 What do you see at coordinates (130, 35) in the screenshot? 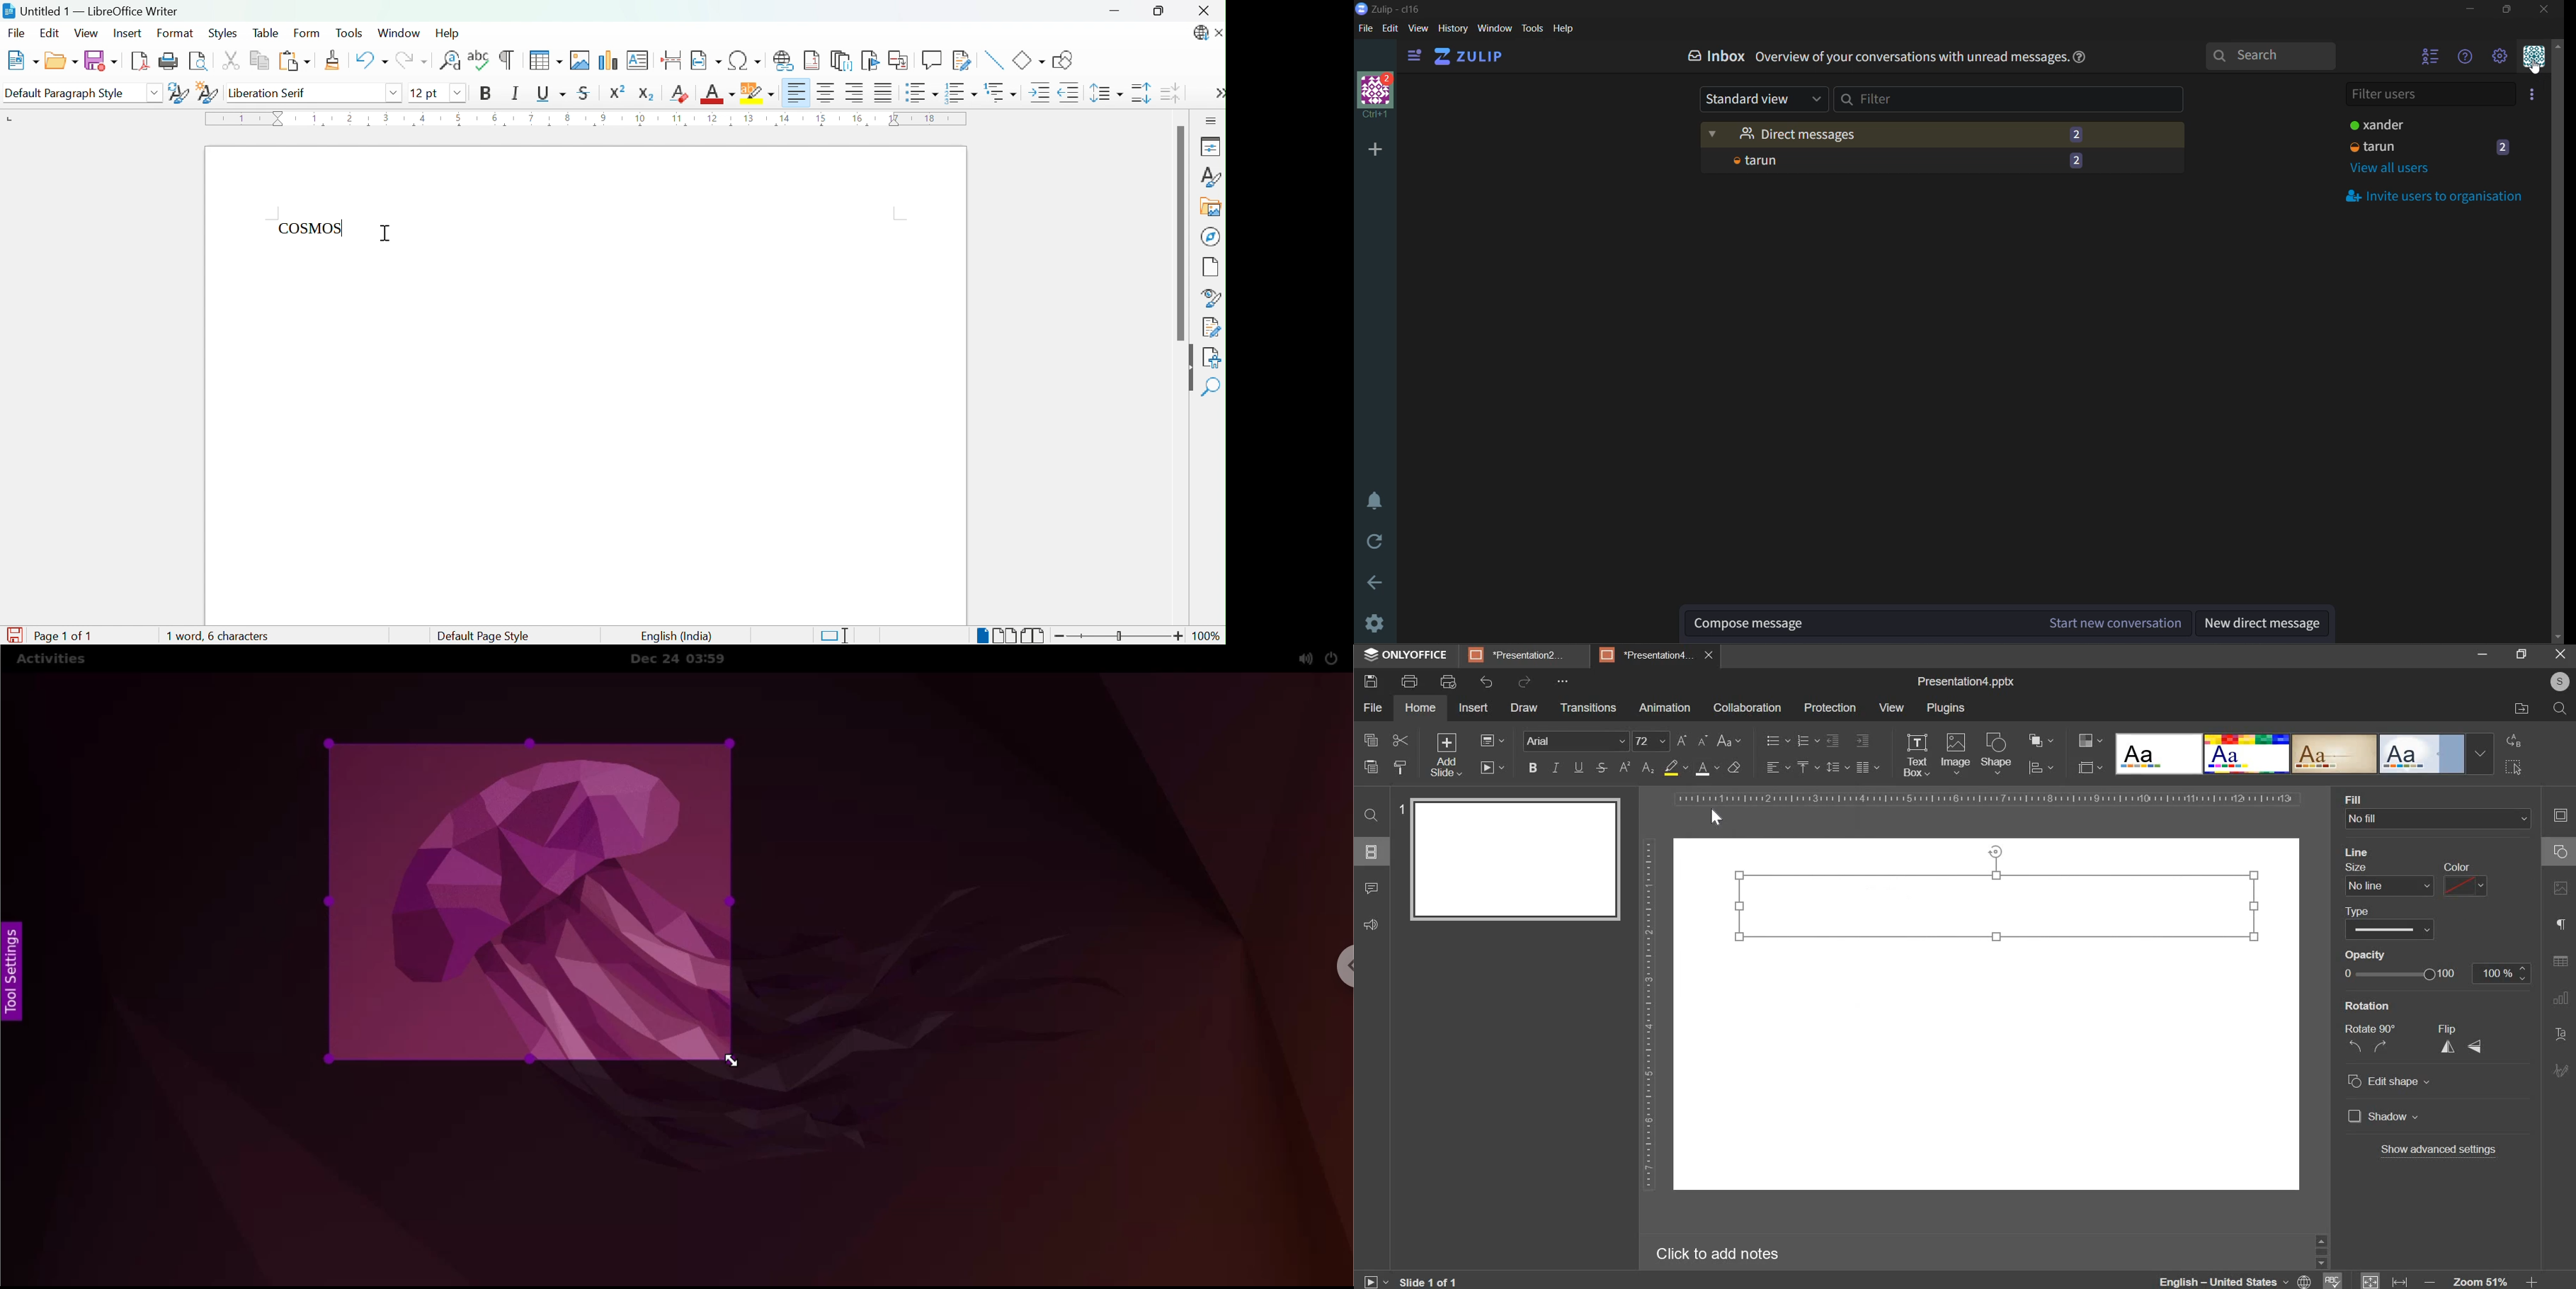
I see `Insert` at bounding box center [130, 35].